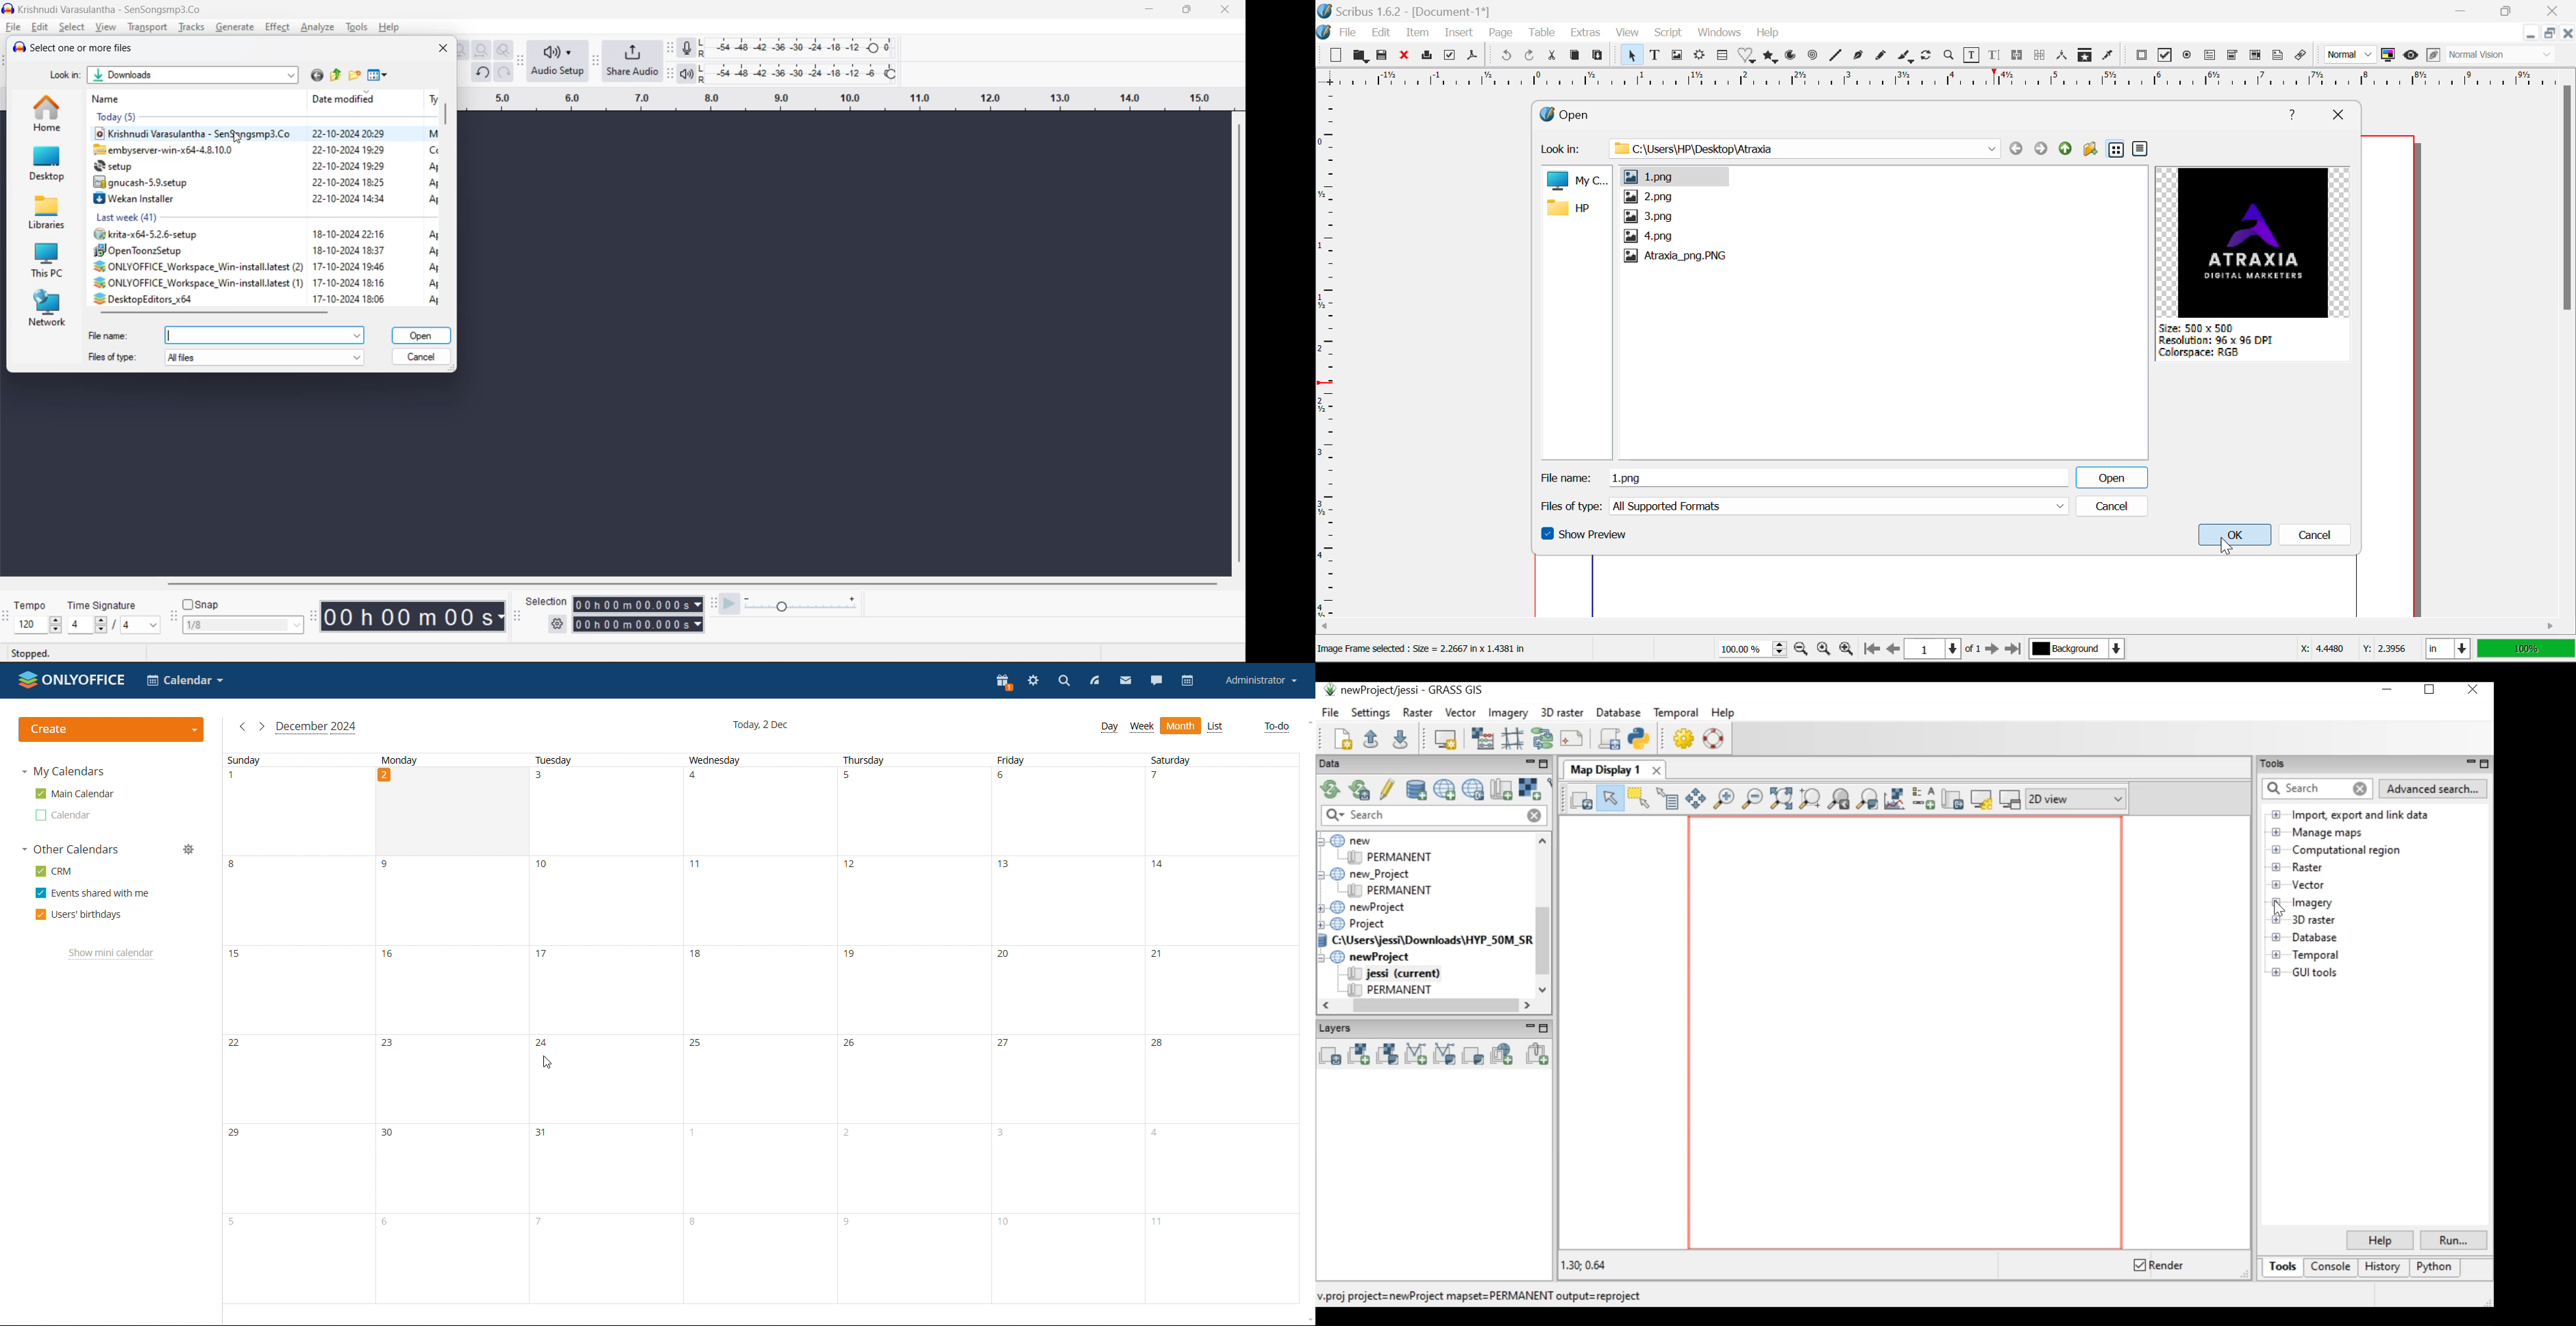 This screenshot has width=2576, height=1344. I want to click on Edit Text in Story Editor, so click(1994, 57).